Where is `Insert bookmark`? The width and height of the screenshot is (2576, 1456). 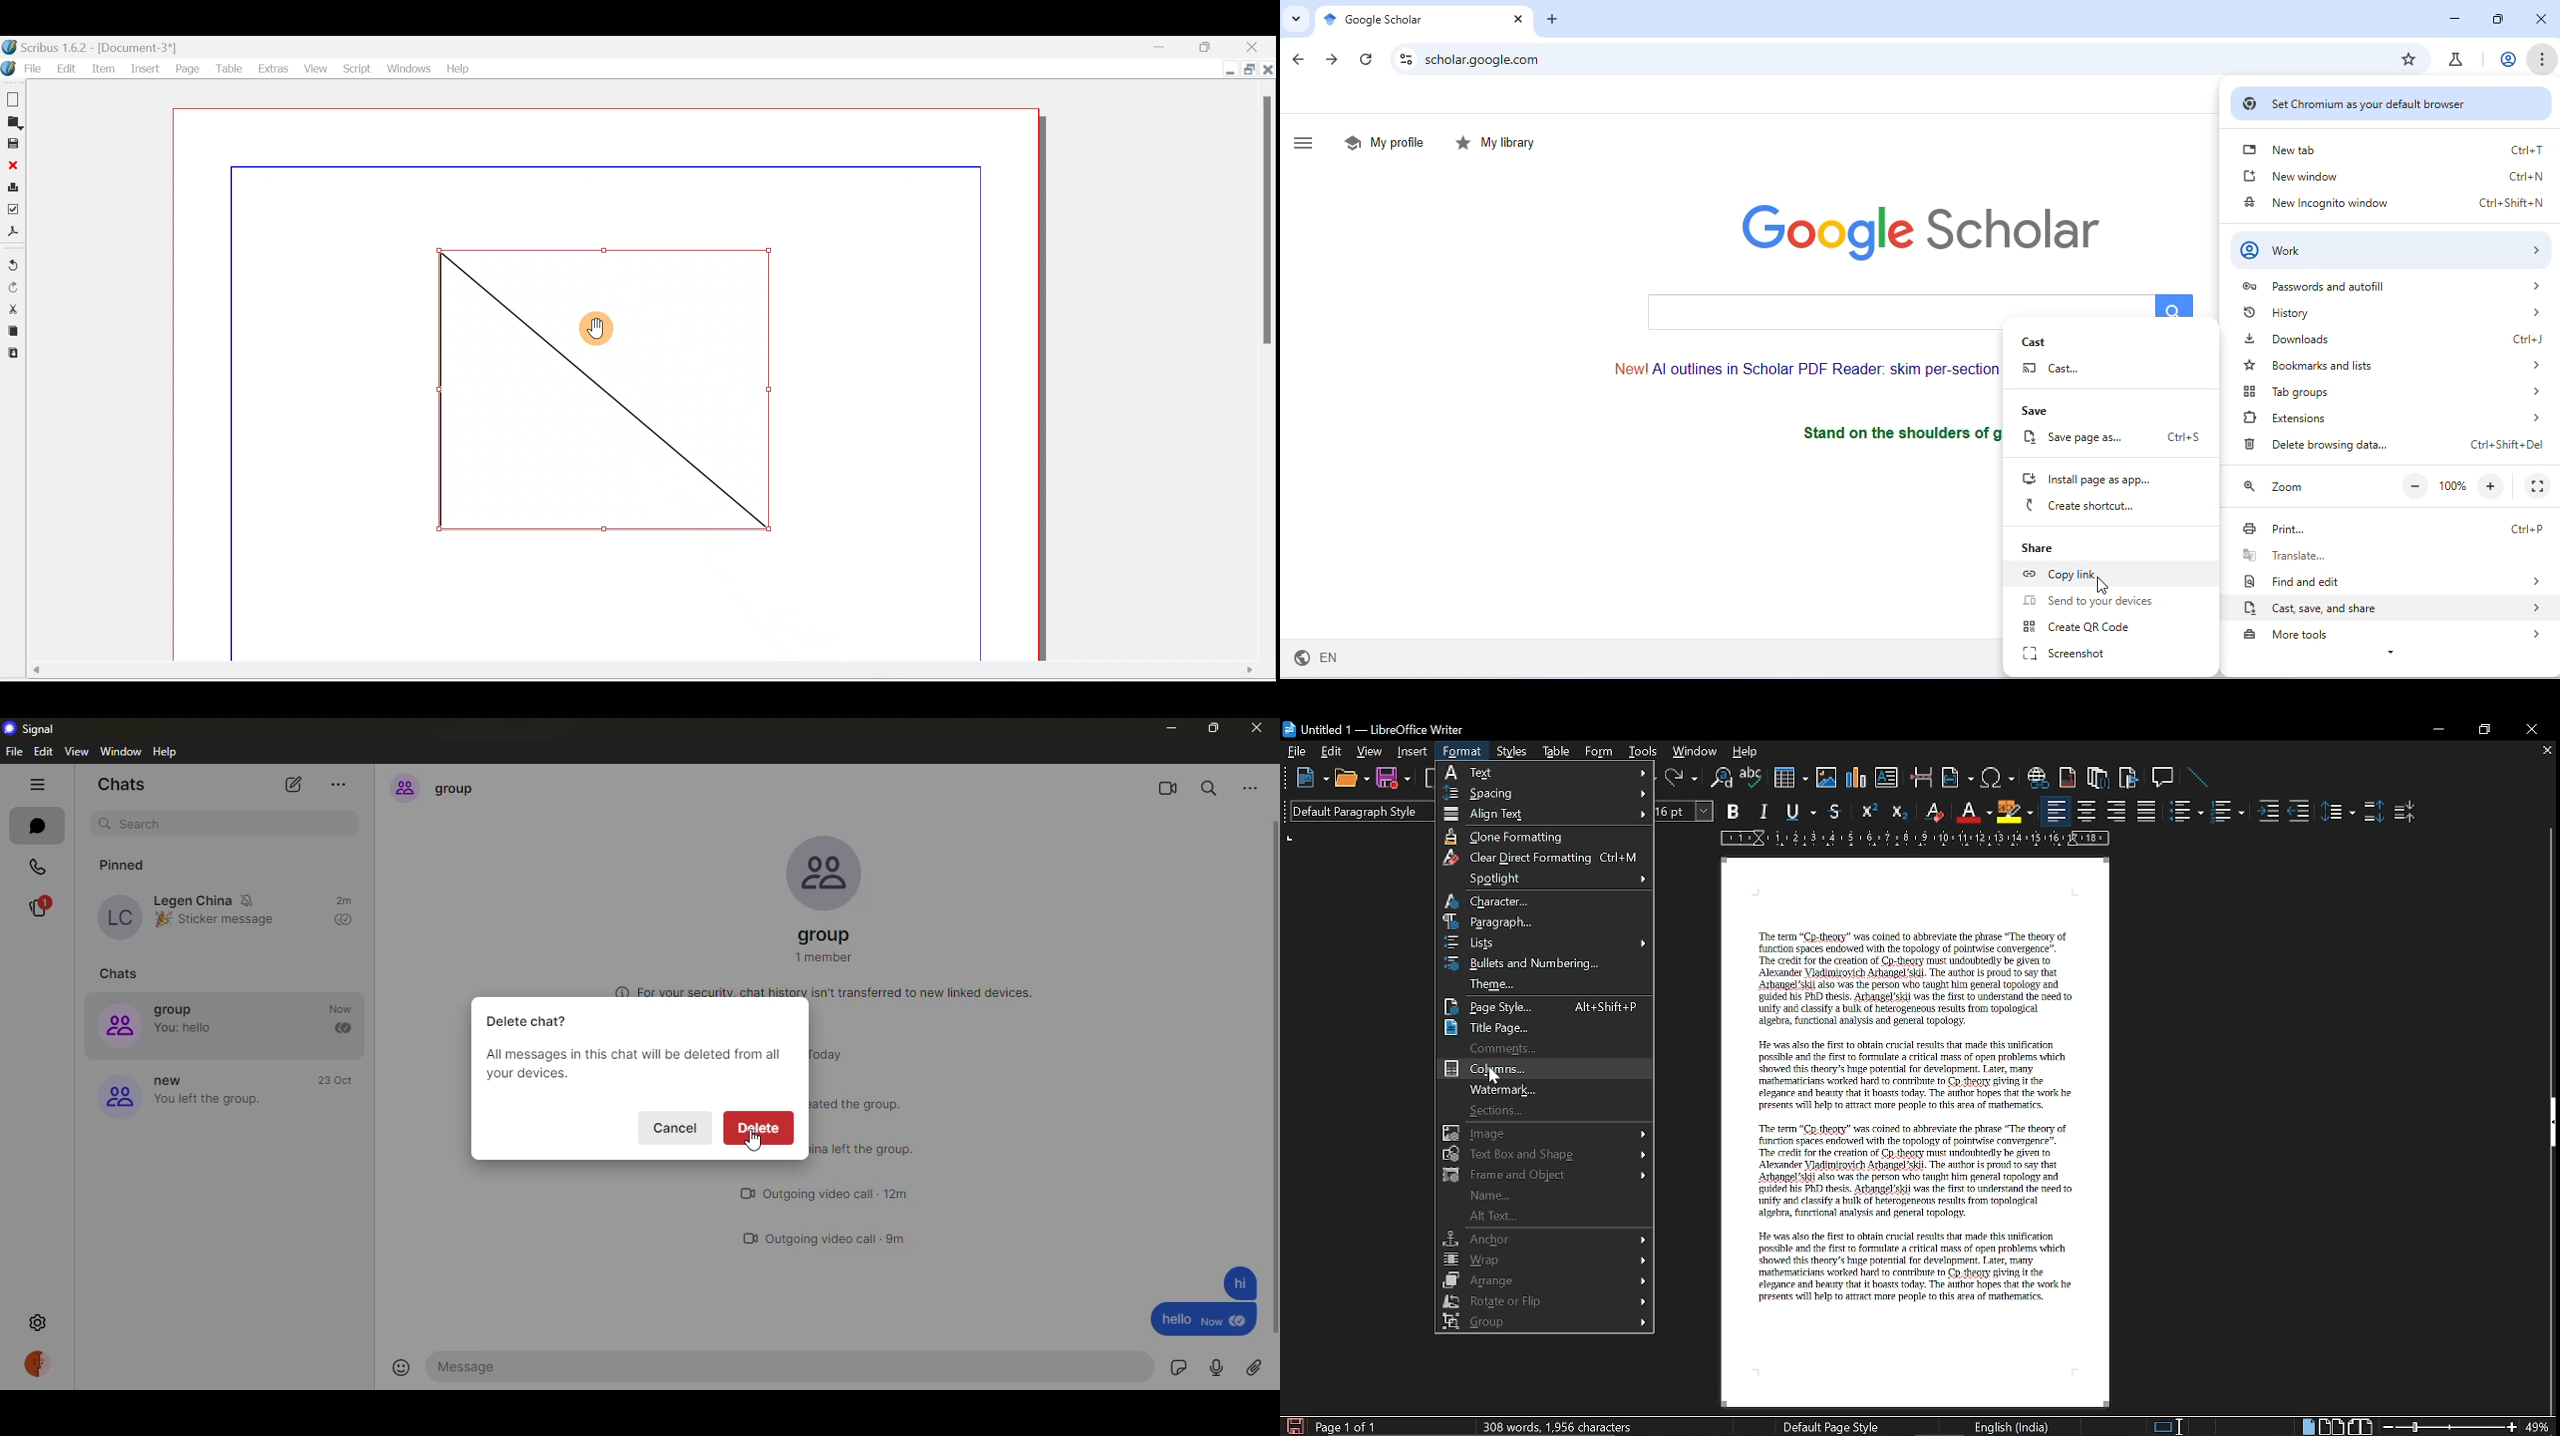 Insert bookmark is located at coordinates (2131, 779).